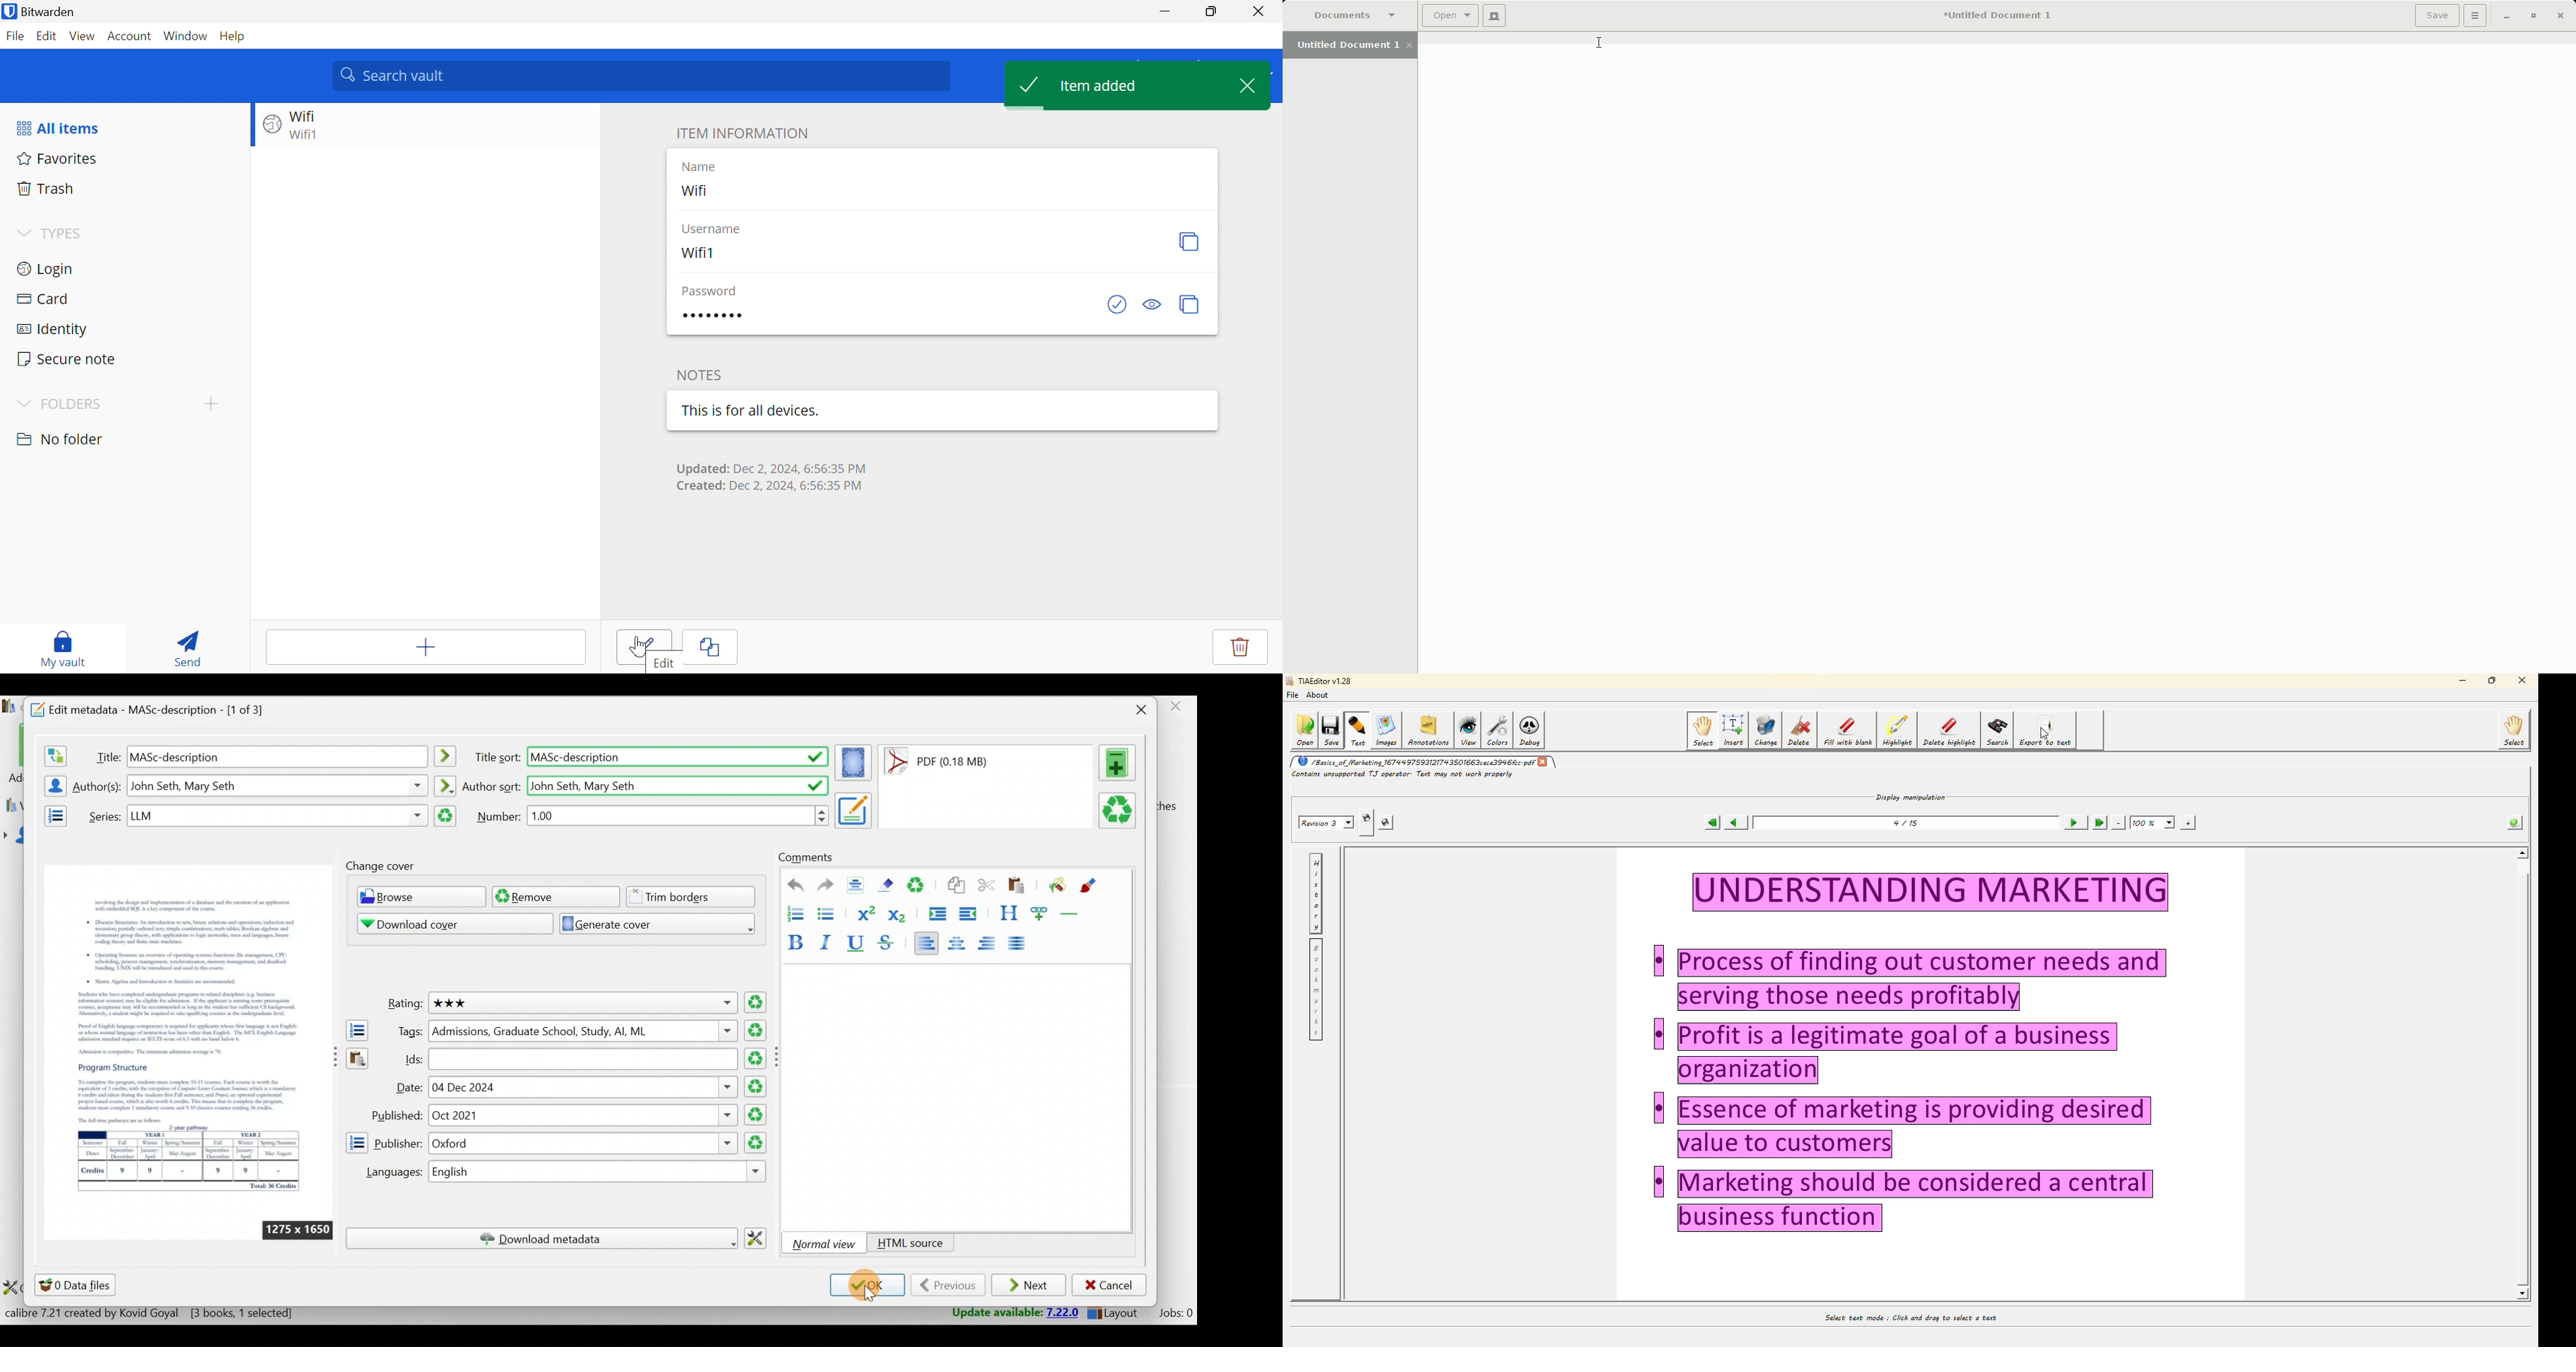 The height and width of the screenshot is (1372, 2576). What do you see at coordinates (697, 165) in the screenshot?
I see `Name` at bounding box center [697, 165].